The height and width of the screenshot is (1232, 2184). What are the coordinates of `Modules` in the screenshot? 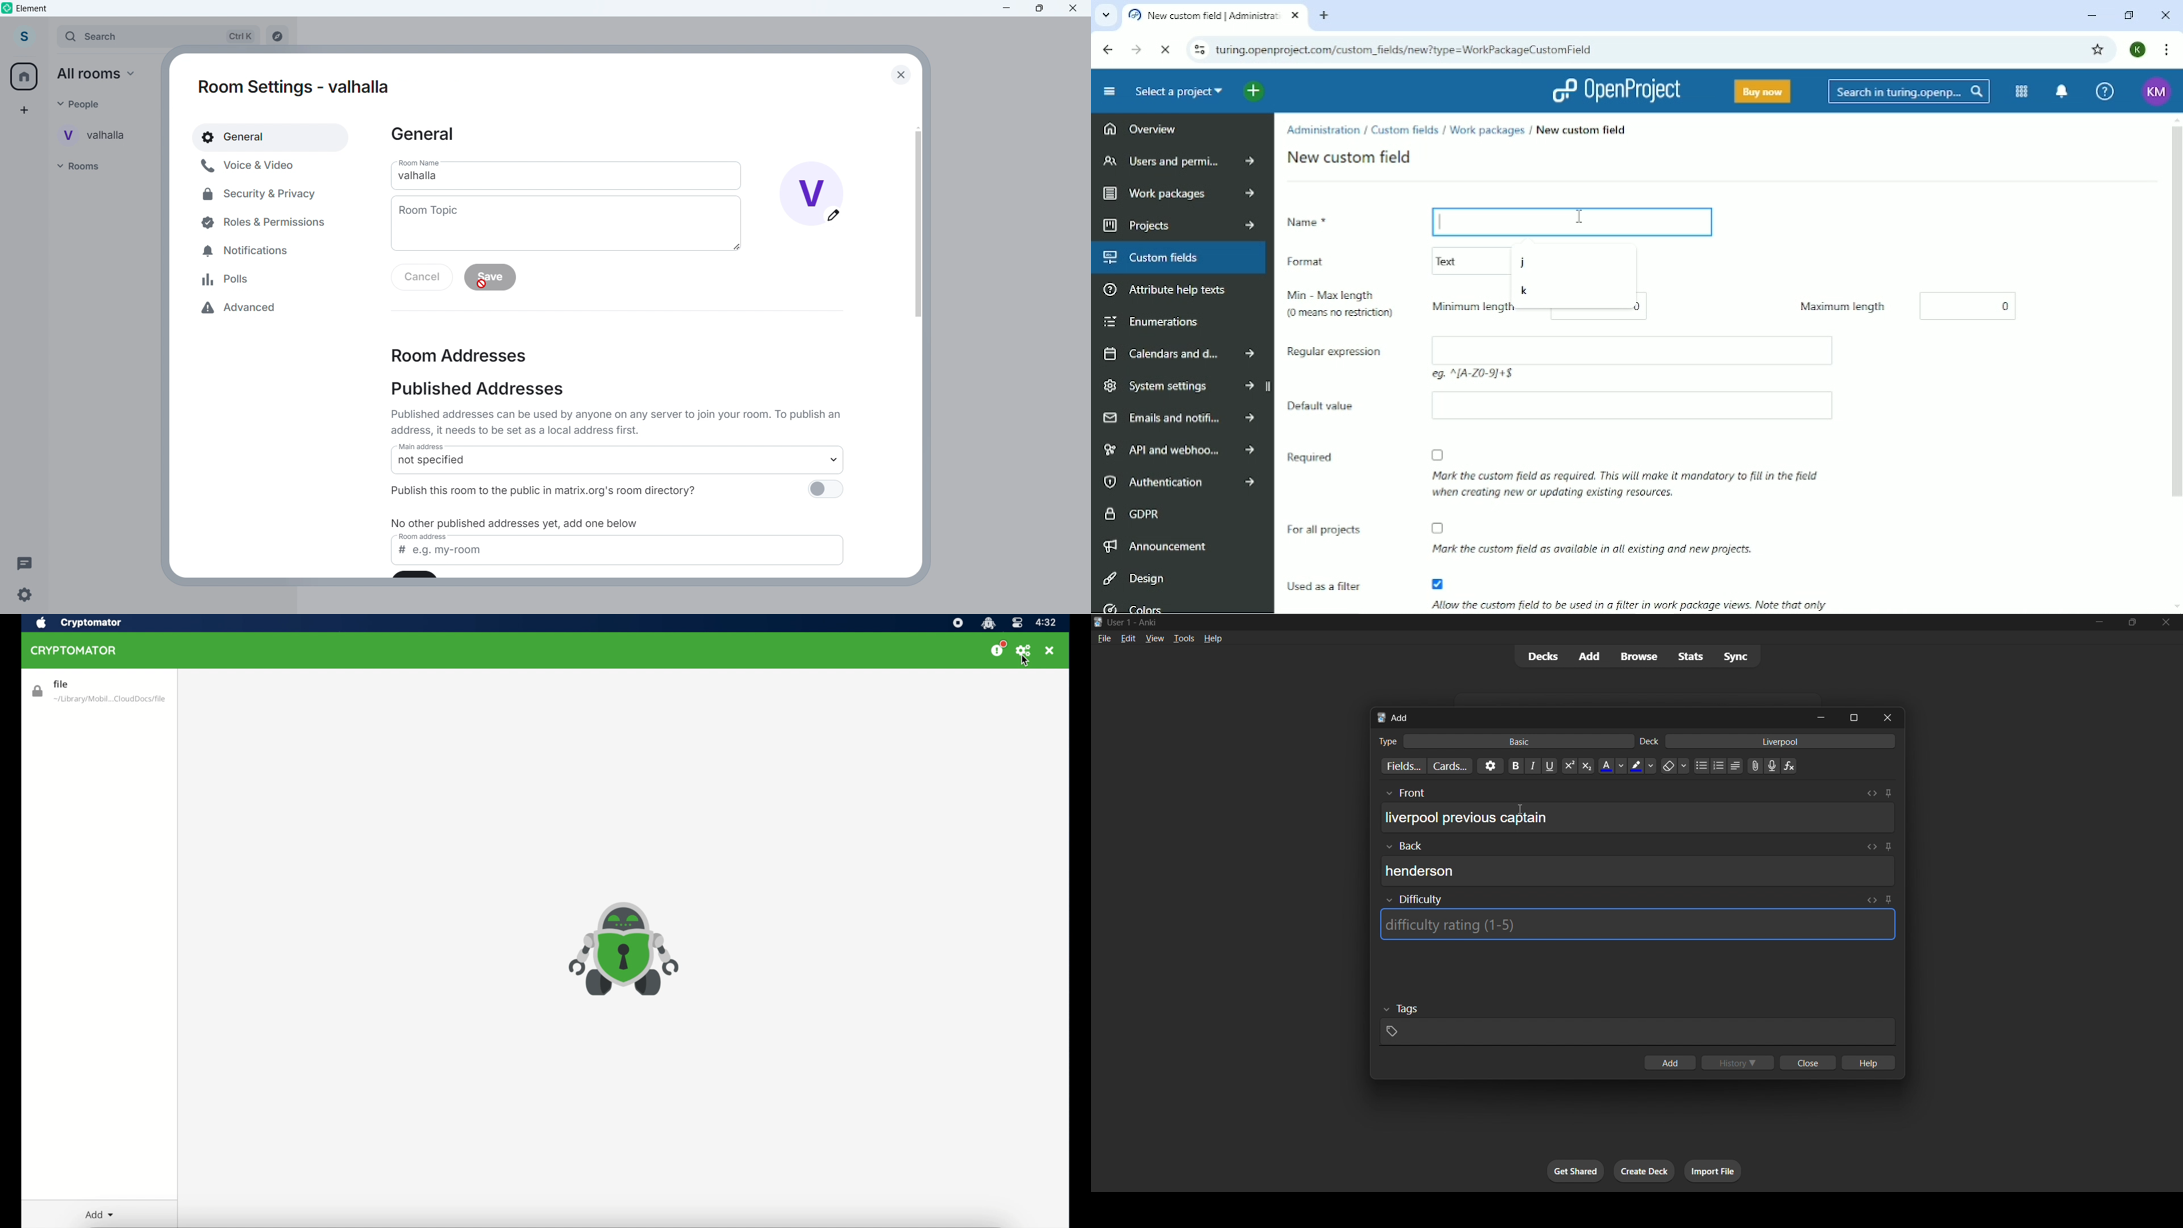 It's located at (2019, 92).